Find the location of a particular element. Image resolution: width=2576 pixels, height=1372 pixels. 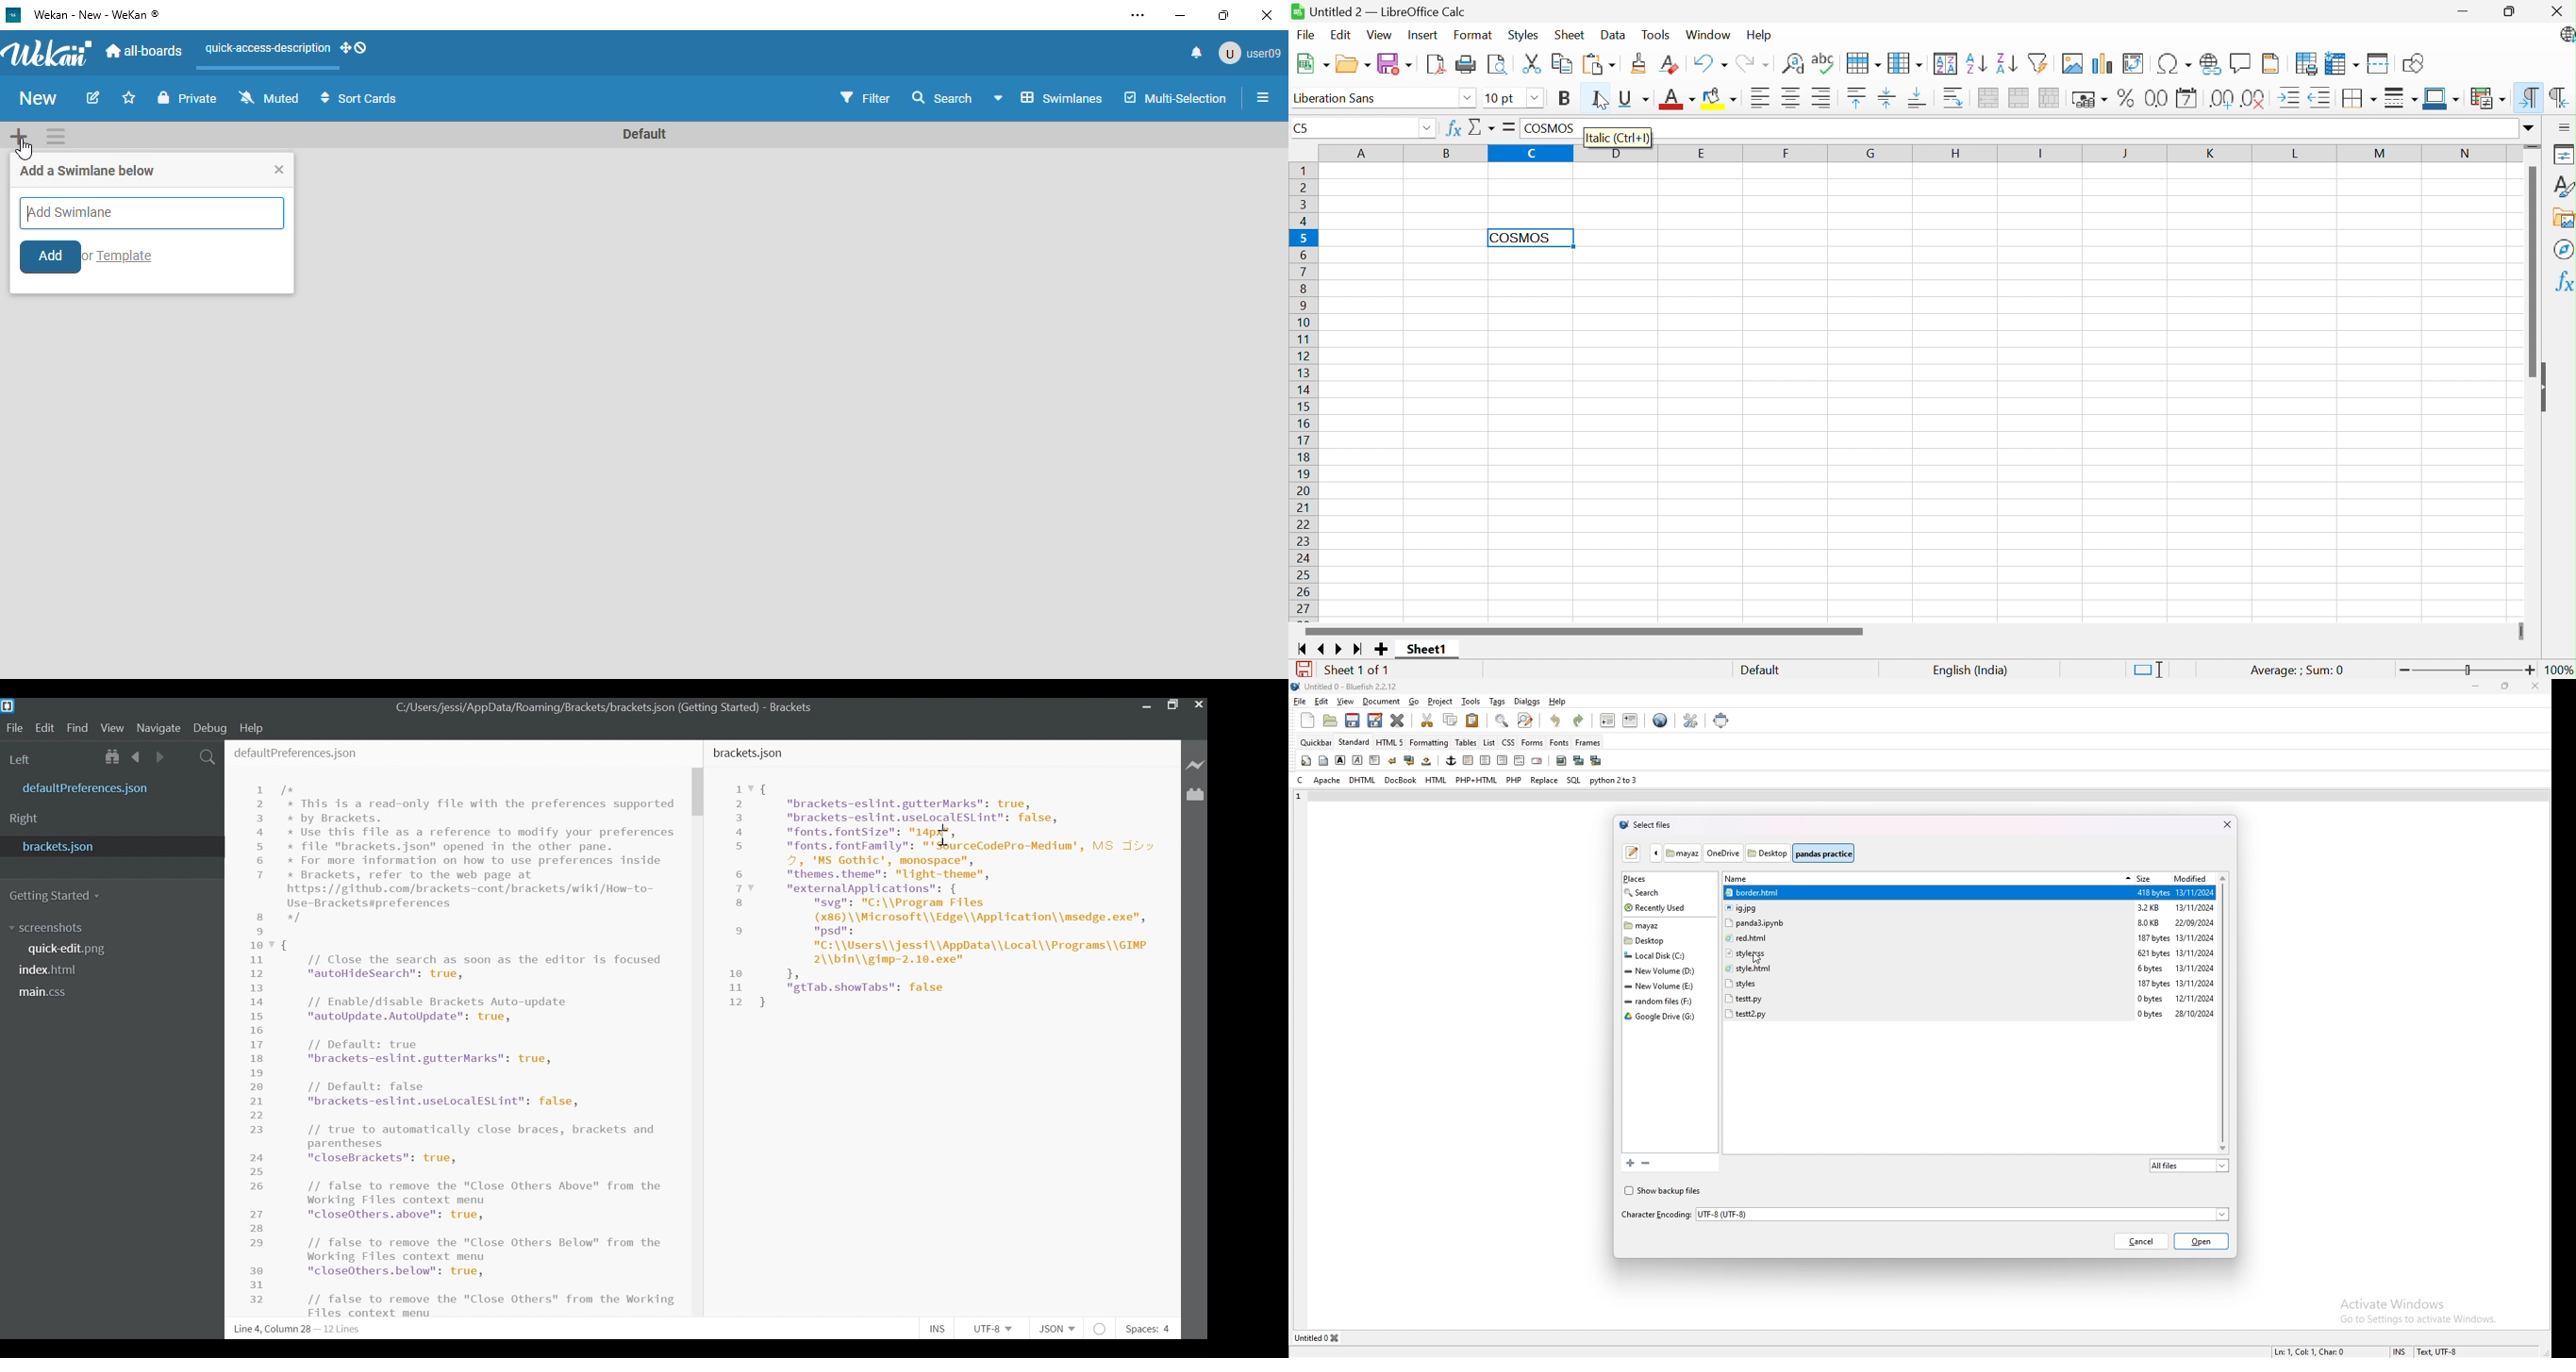

File Encoding is located at coordinates (994, 1328).